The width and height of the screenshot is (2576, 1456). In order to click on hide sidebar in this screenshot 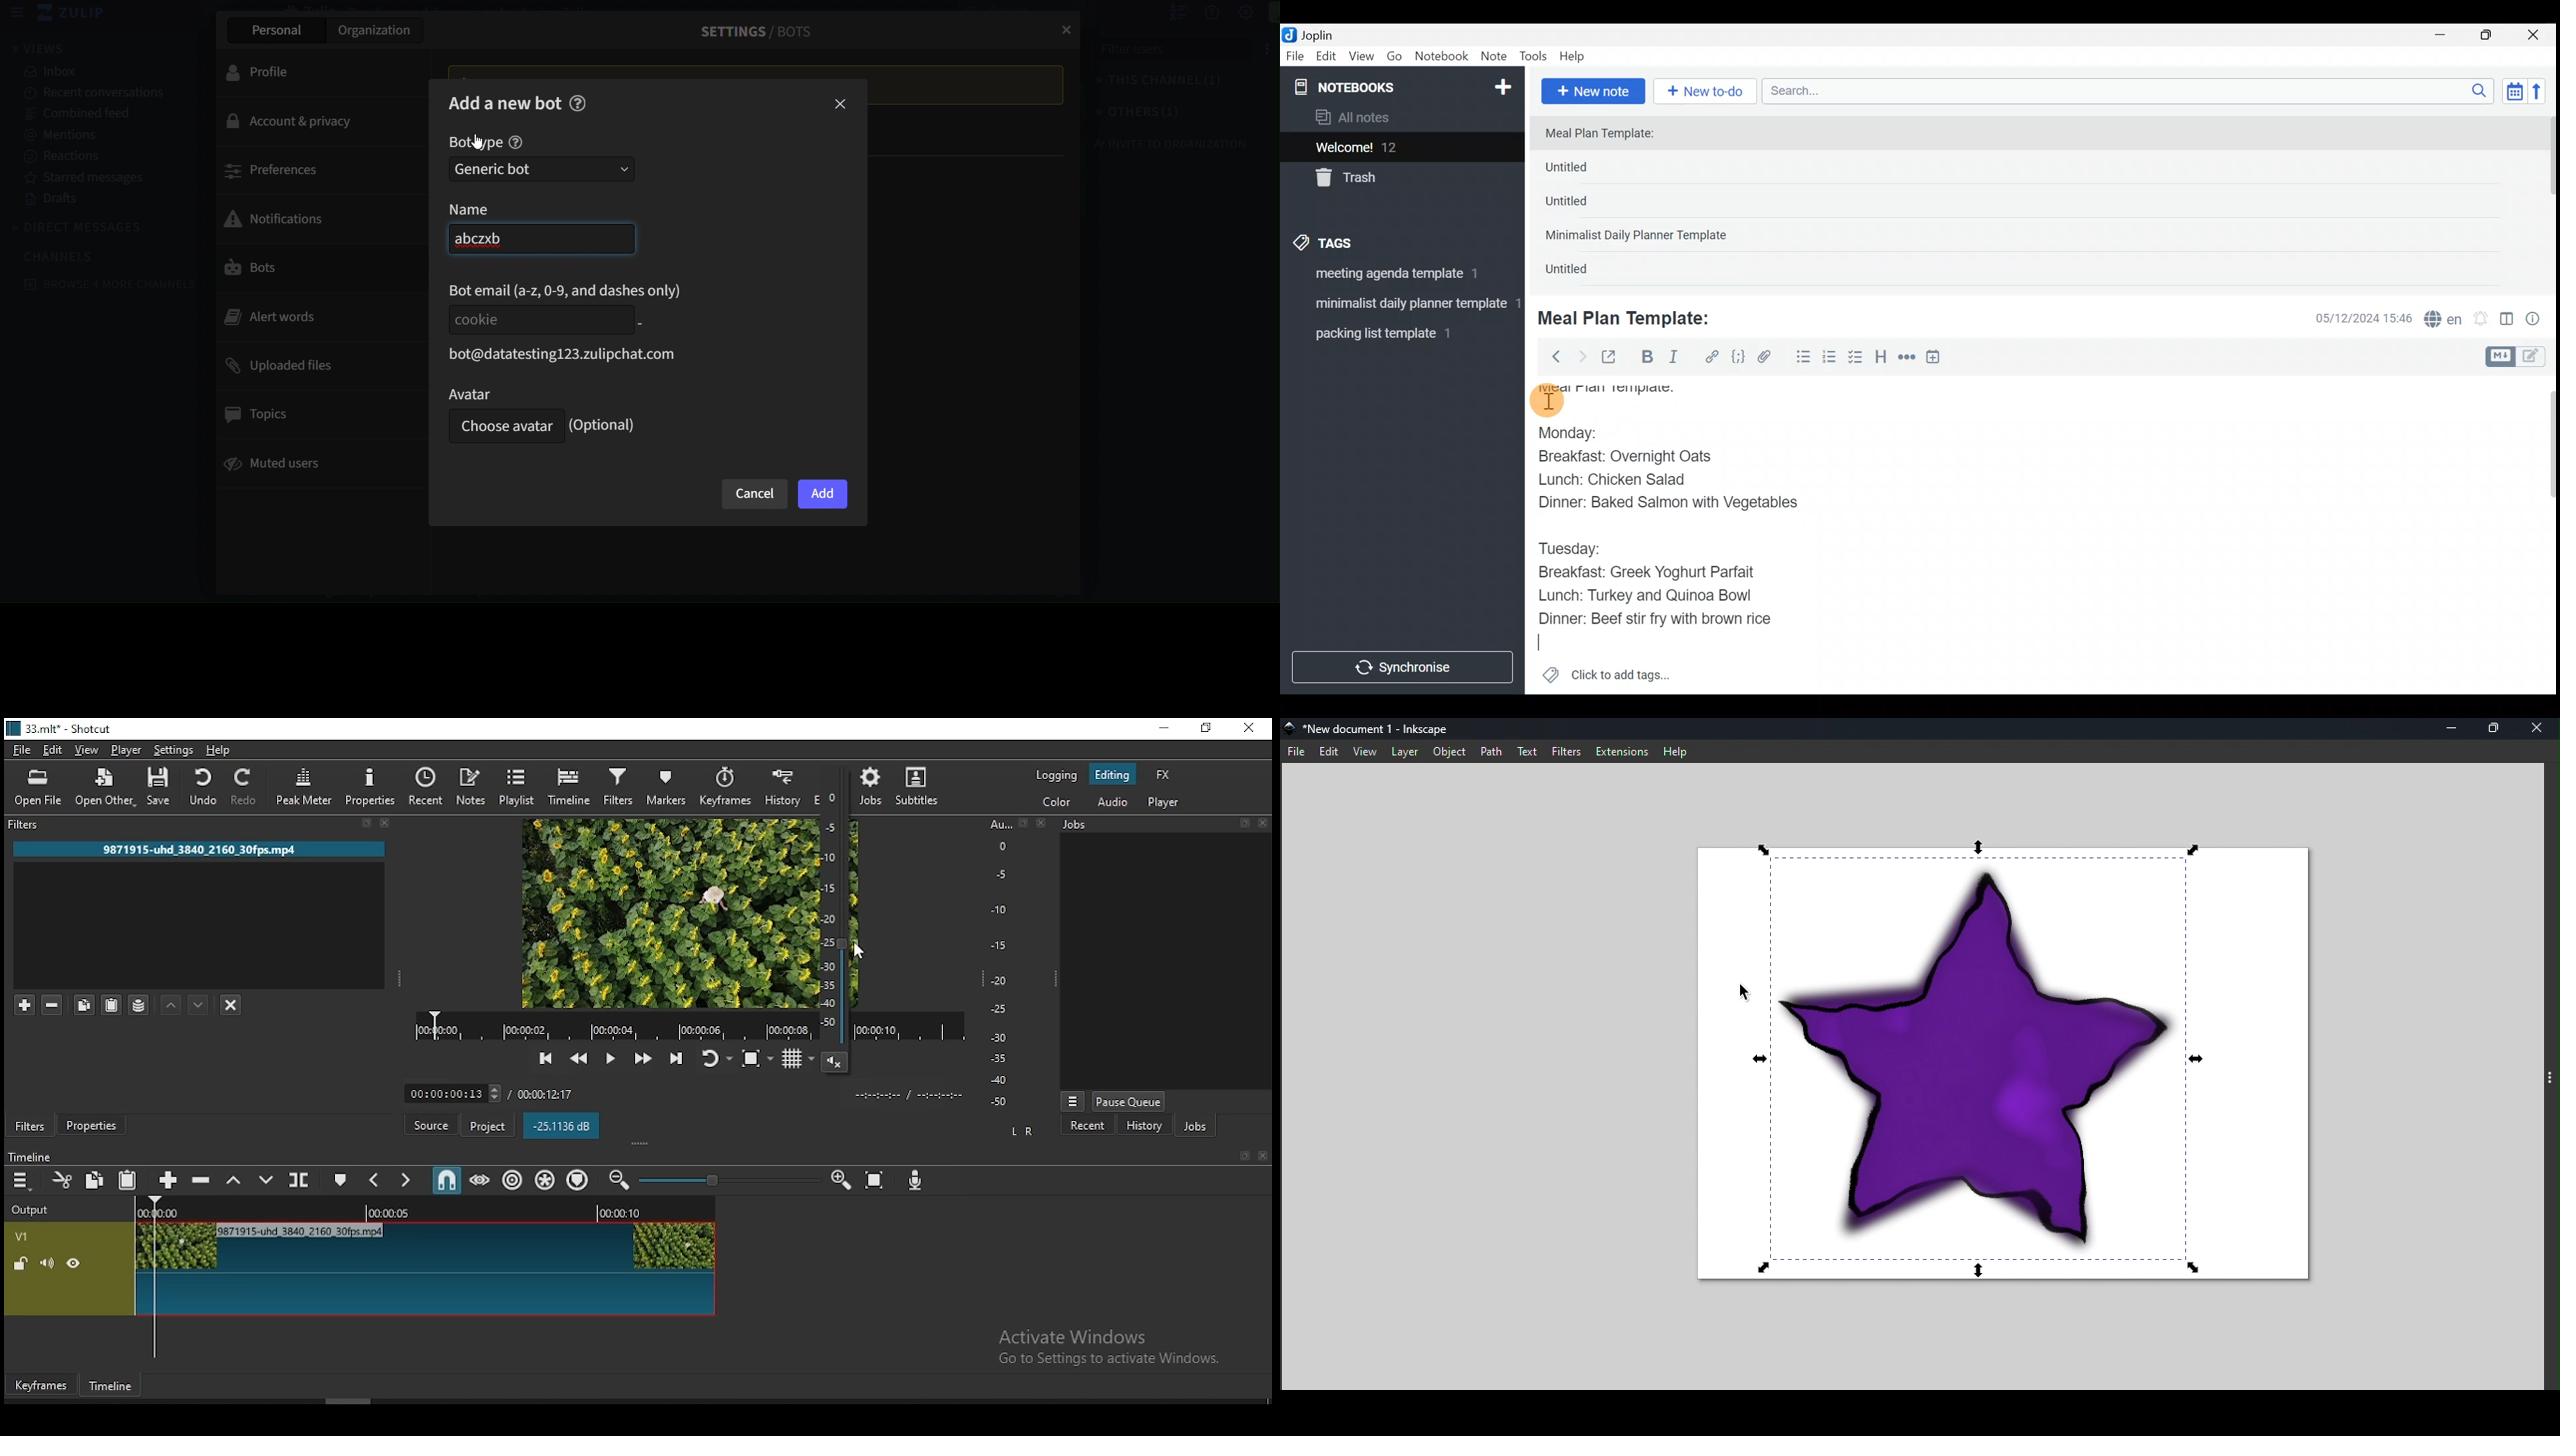, I will do `click(18, 13)`.